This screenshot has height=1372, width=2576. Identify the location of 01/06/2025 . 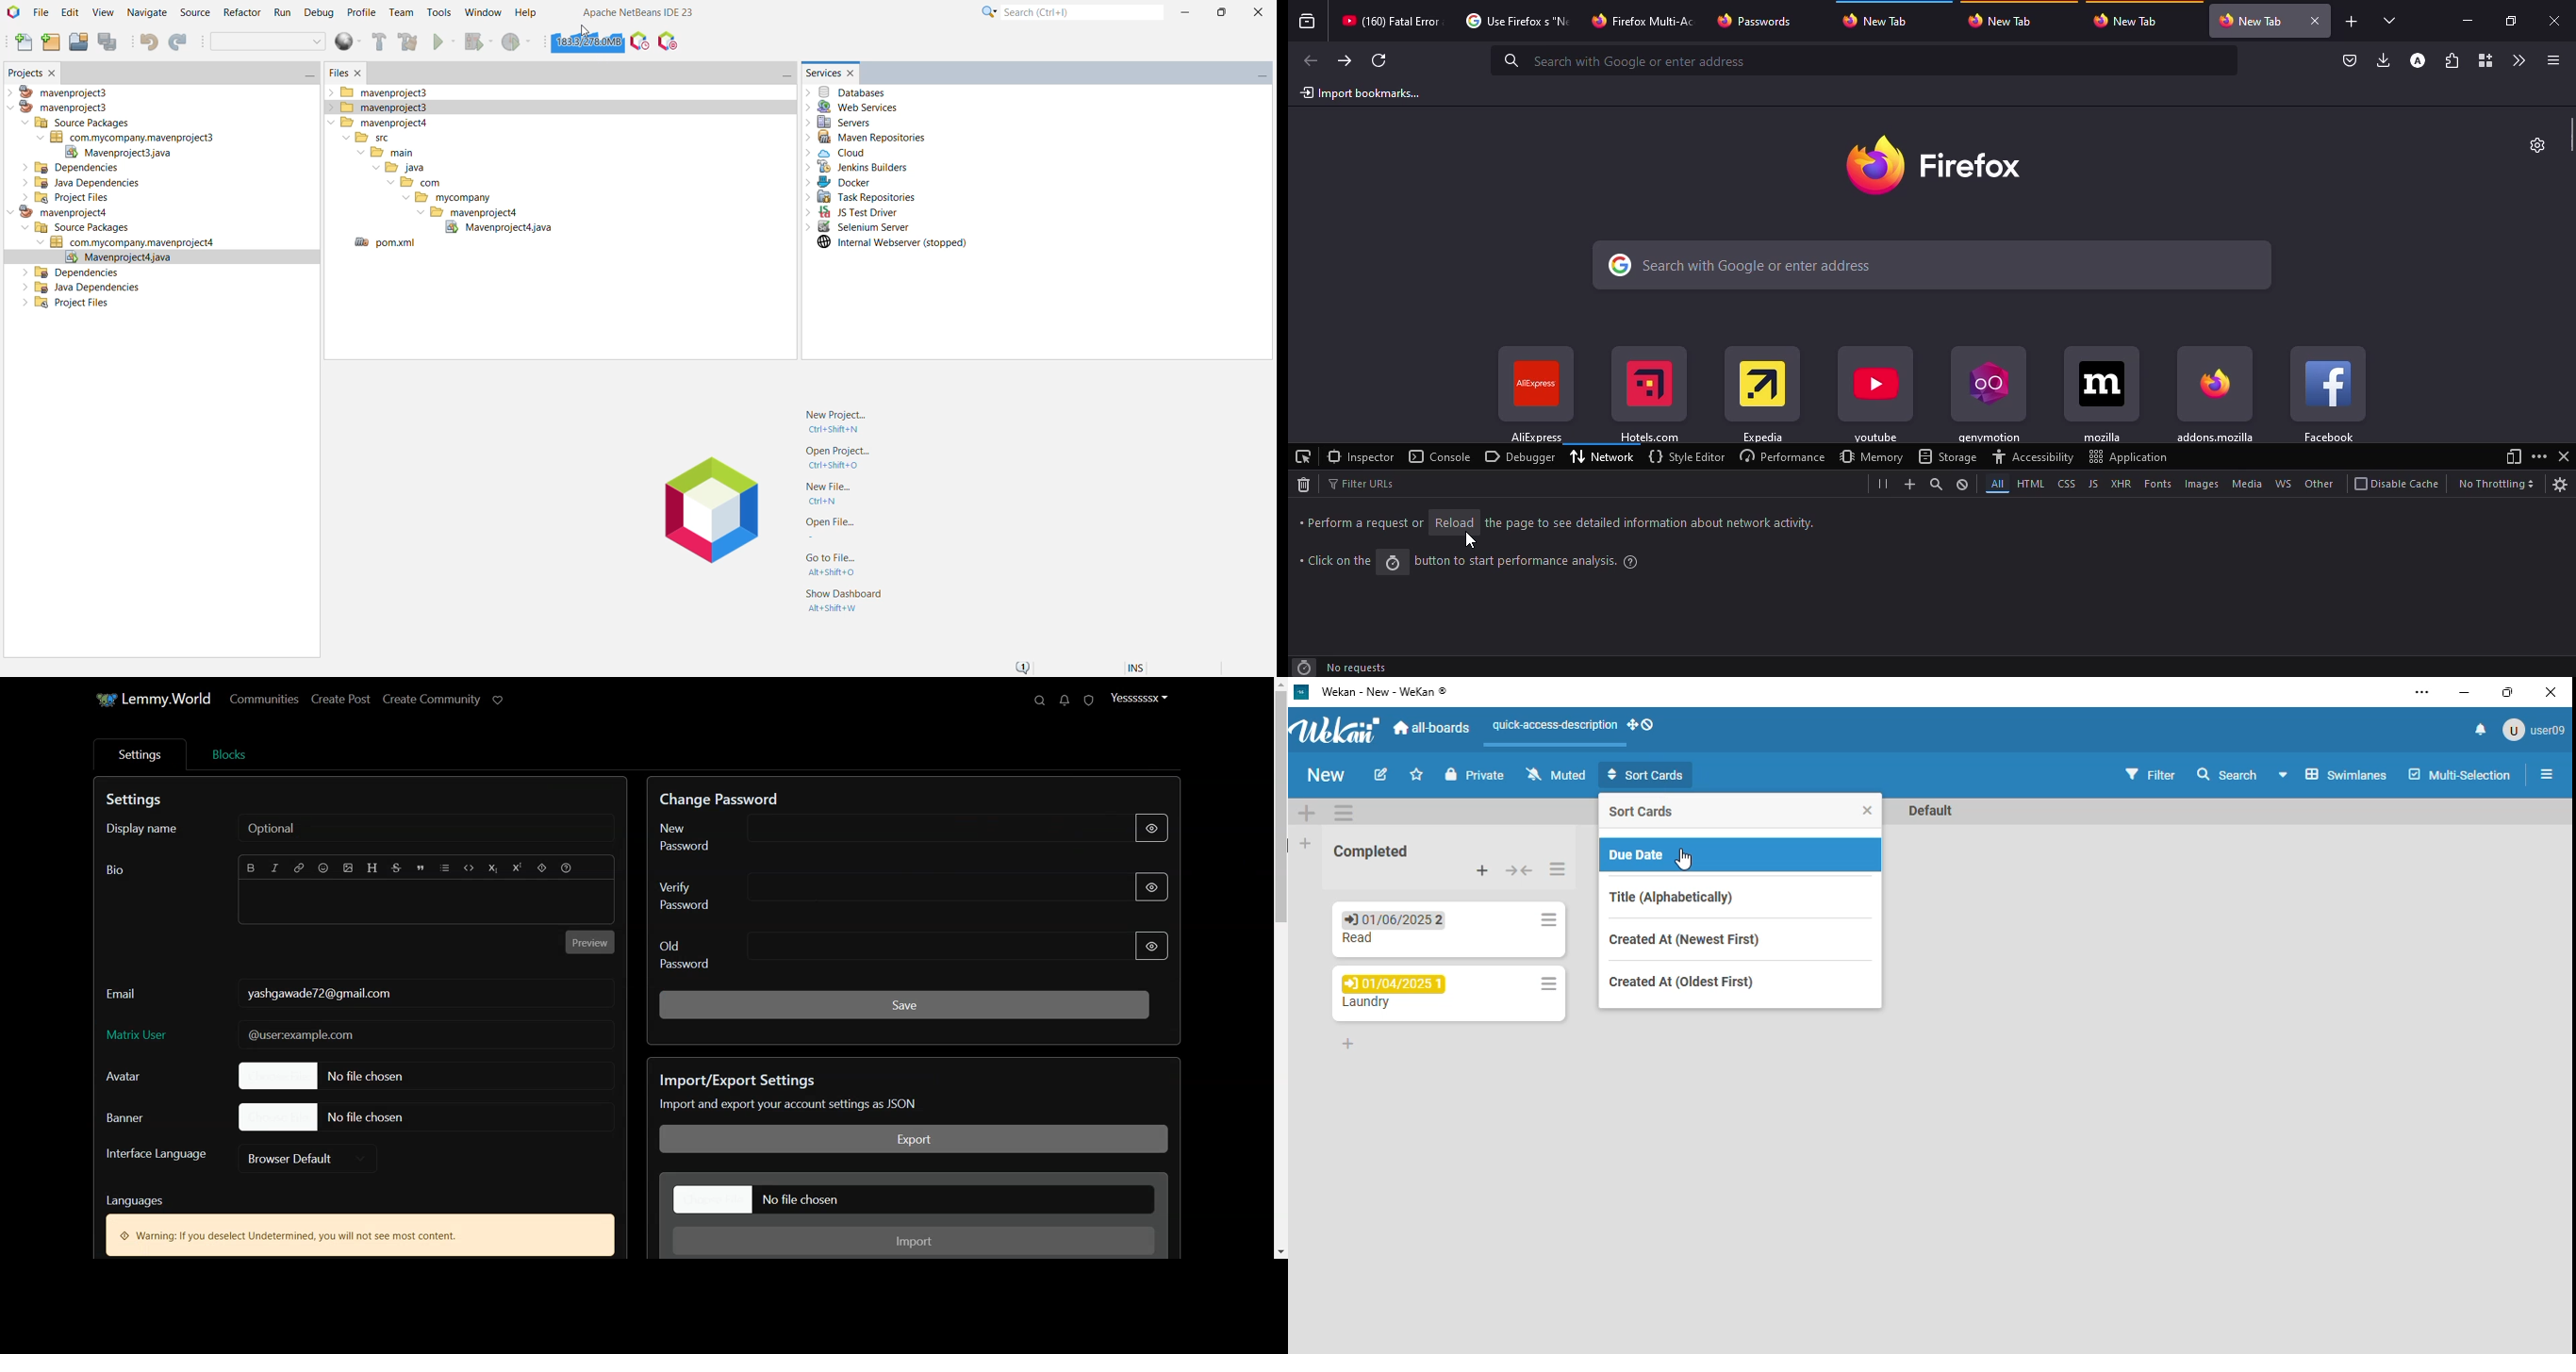
(1390, 919).